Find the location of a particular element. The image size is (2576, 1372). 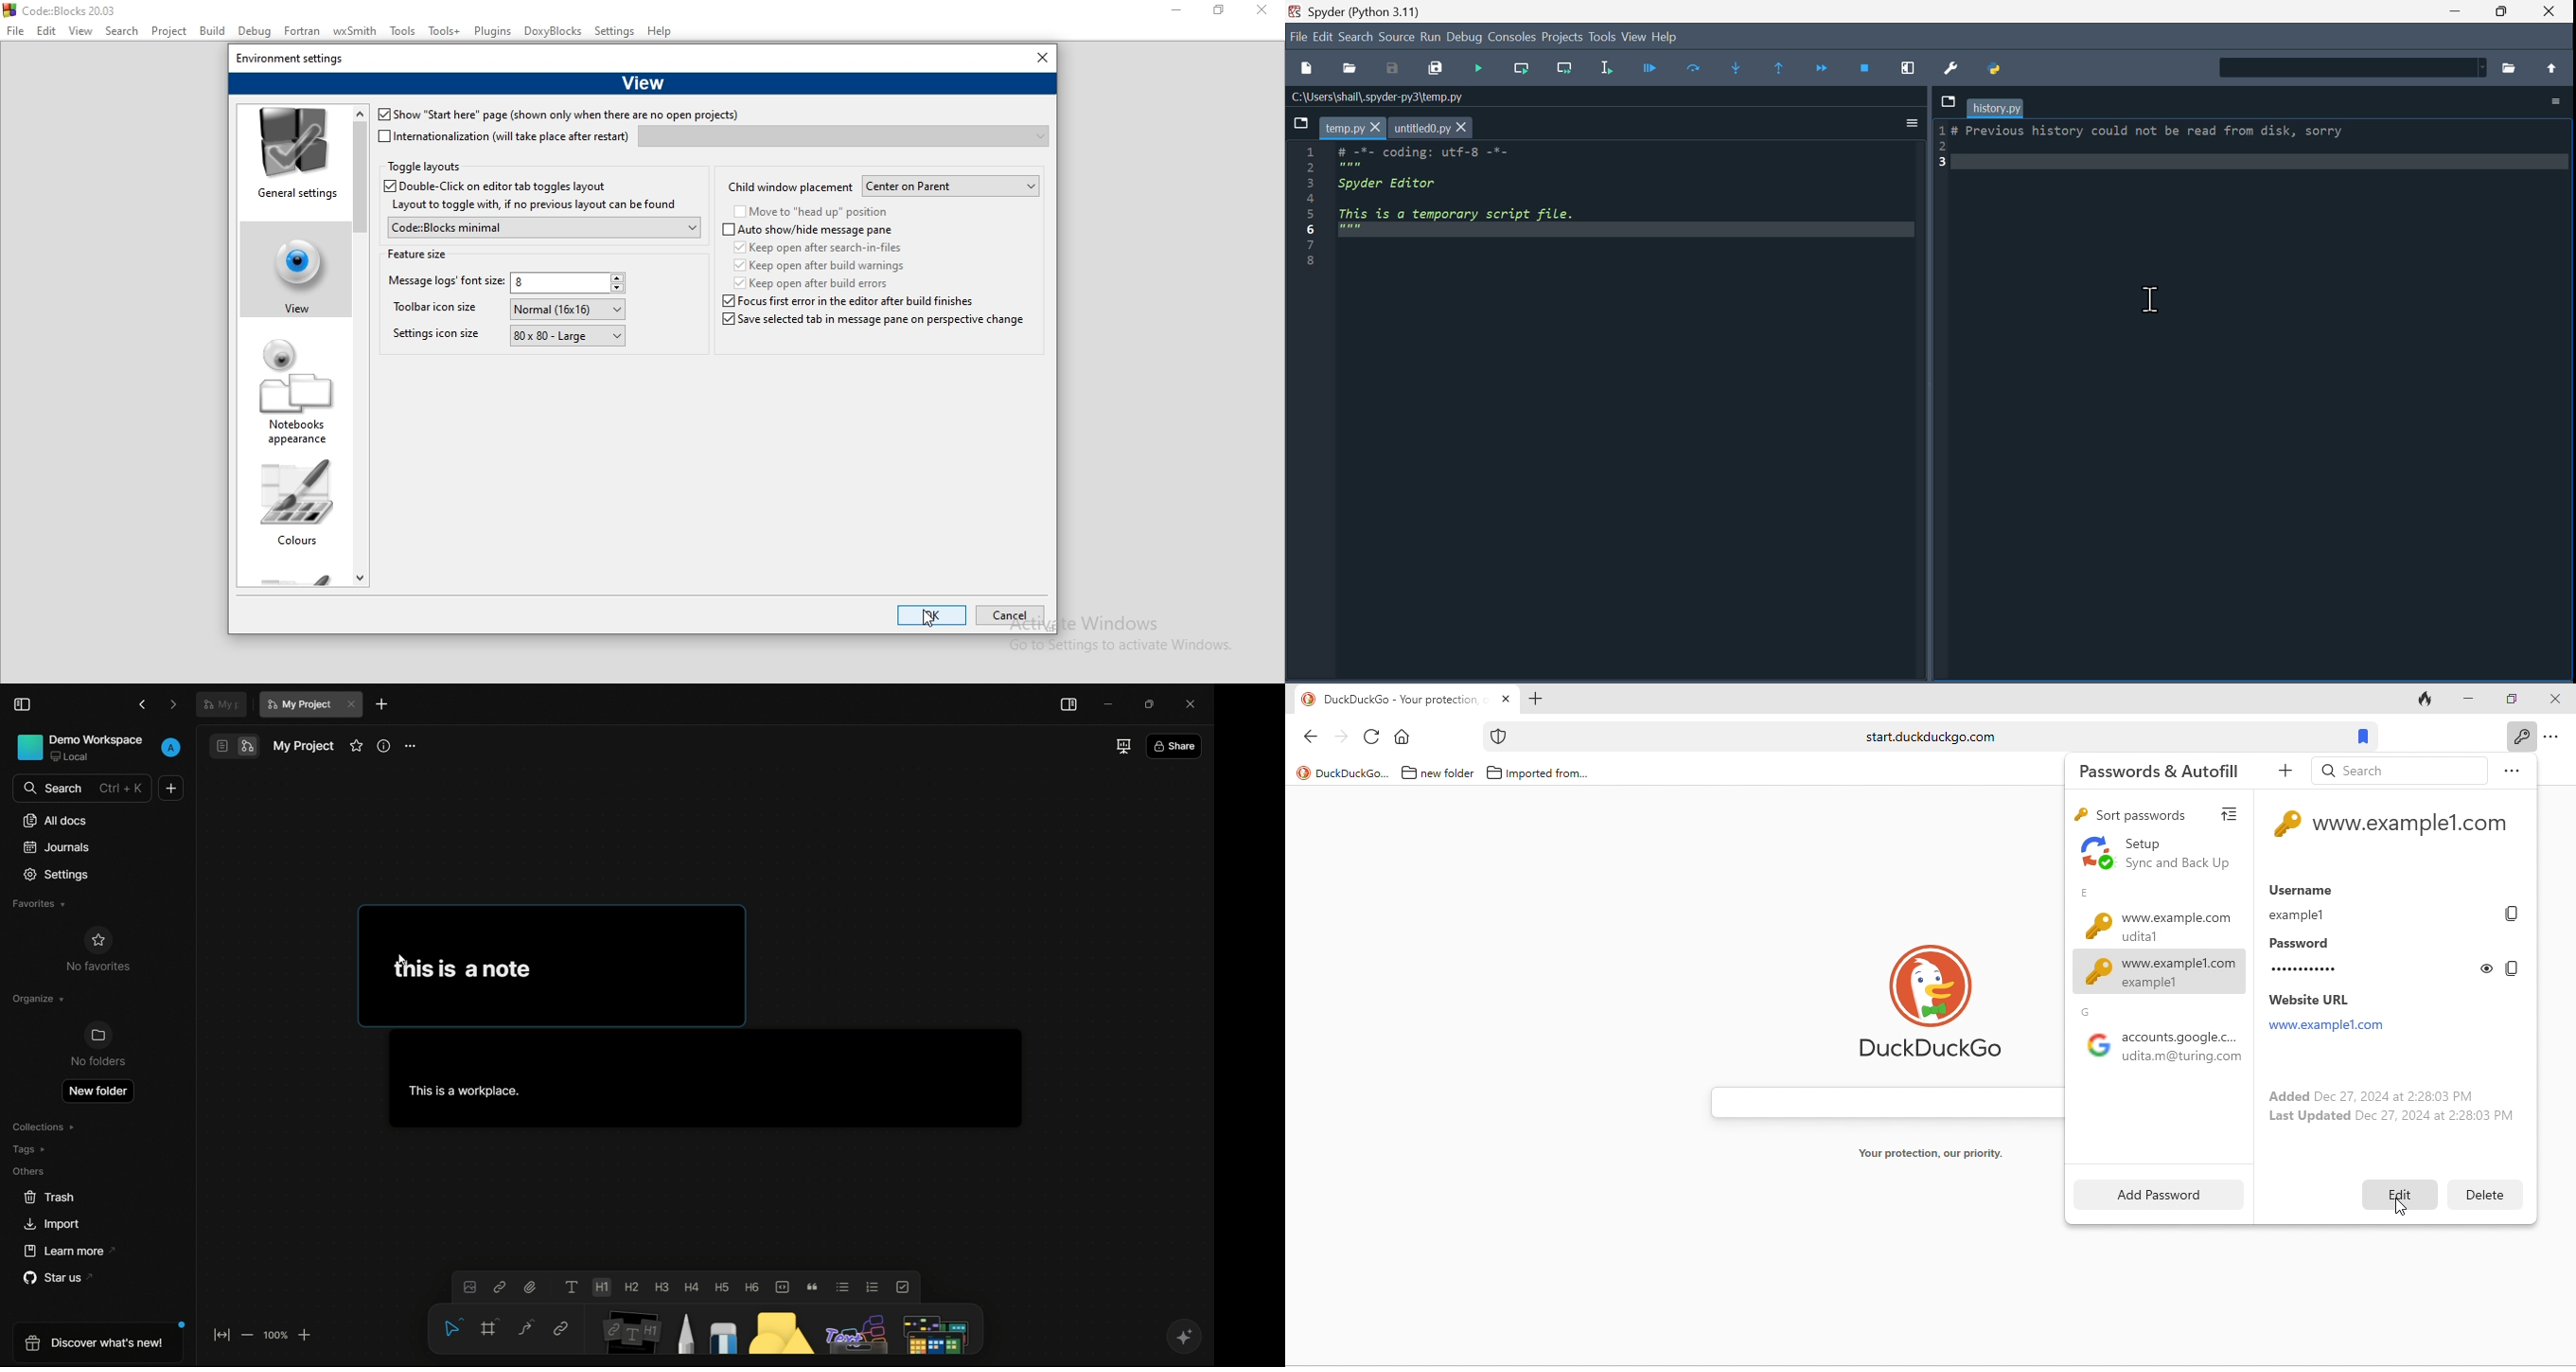

move up is located at coordinates (2552, 68).